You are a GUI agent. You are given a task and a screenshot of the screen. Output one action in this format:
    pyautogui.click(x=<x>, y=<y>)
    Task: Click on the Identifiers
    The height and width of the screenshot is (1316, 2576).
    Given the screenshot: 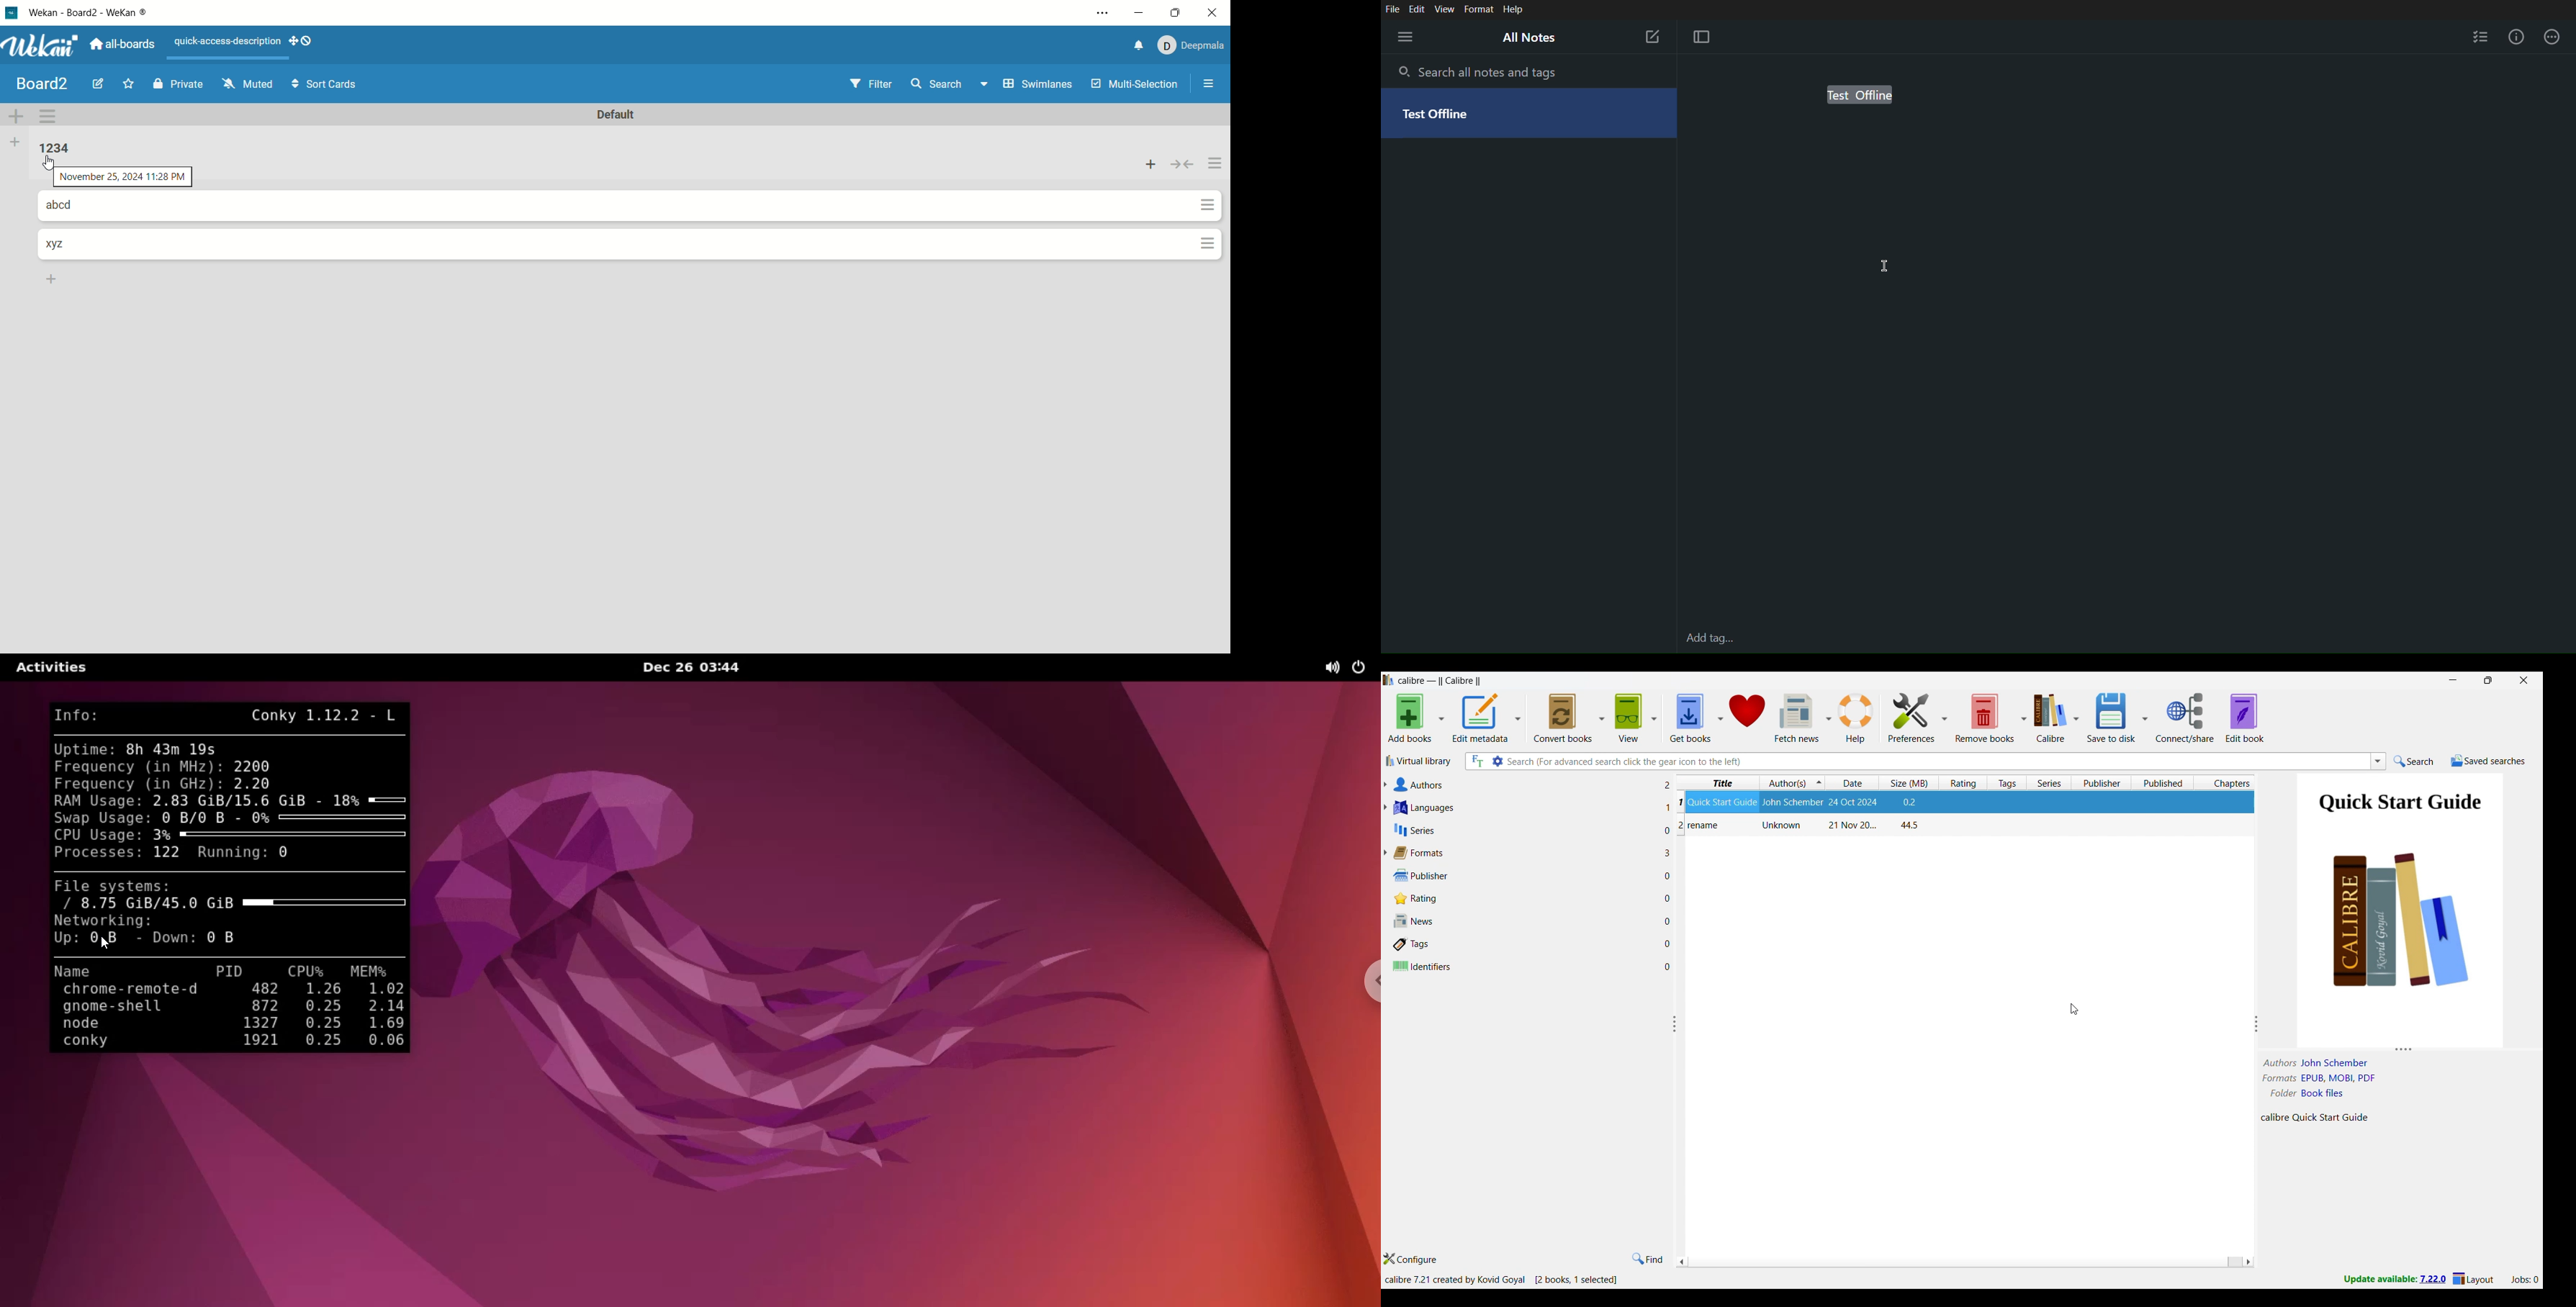 What is the action you would take?
    pyautogui.click(x=1524, y=966)
    